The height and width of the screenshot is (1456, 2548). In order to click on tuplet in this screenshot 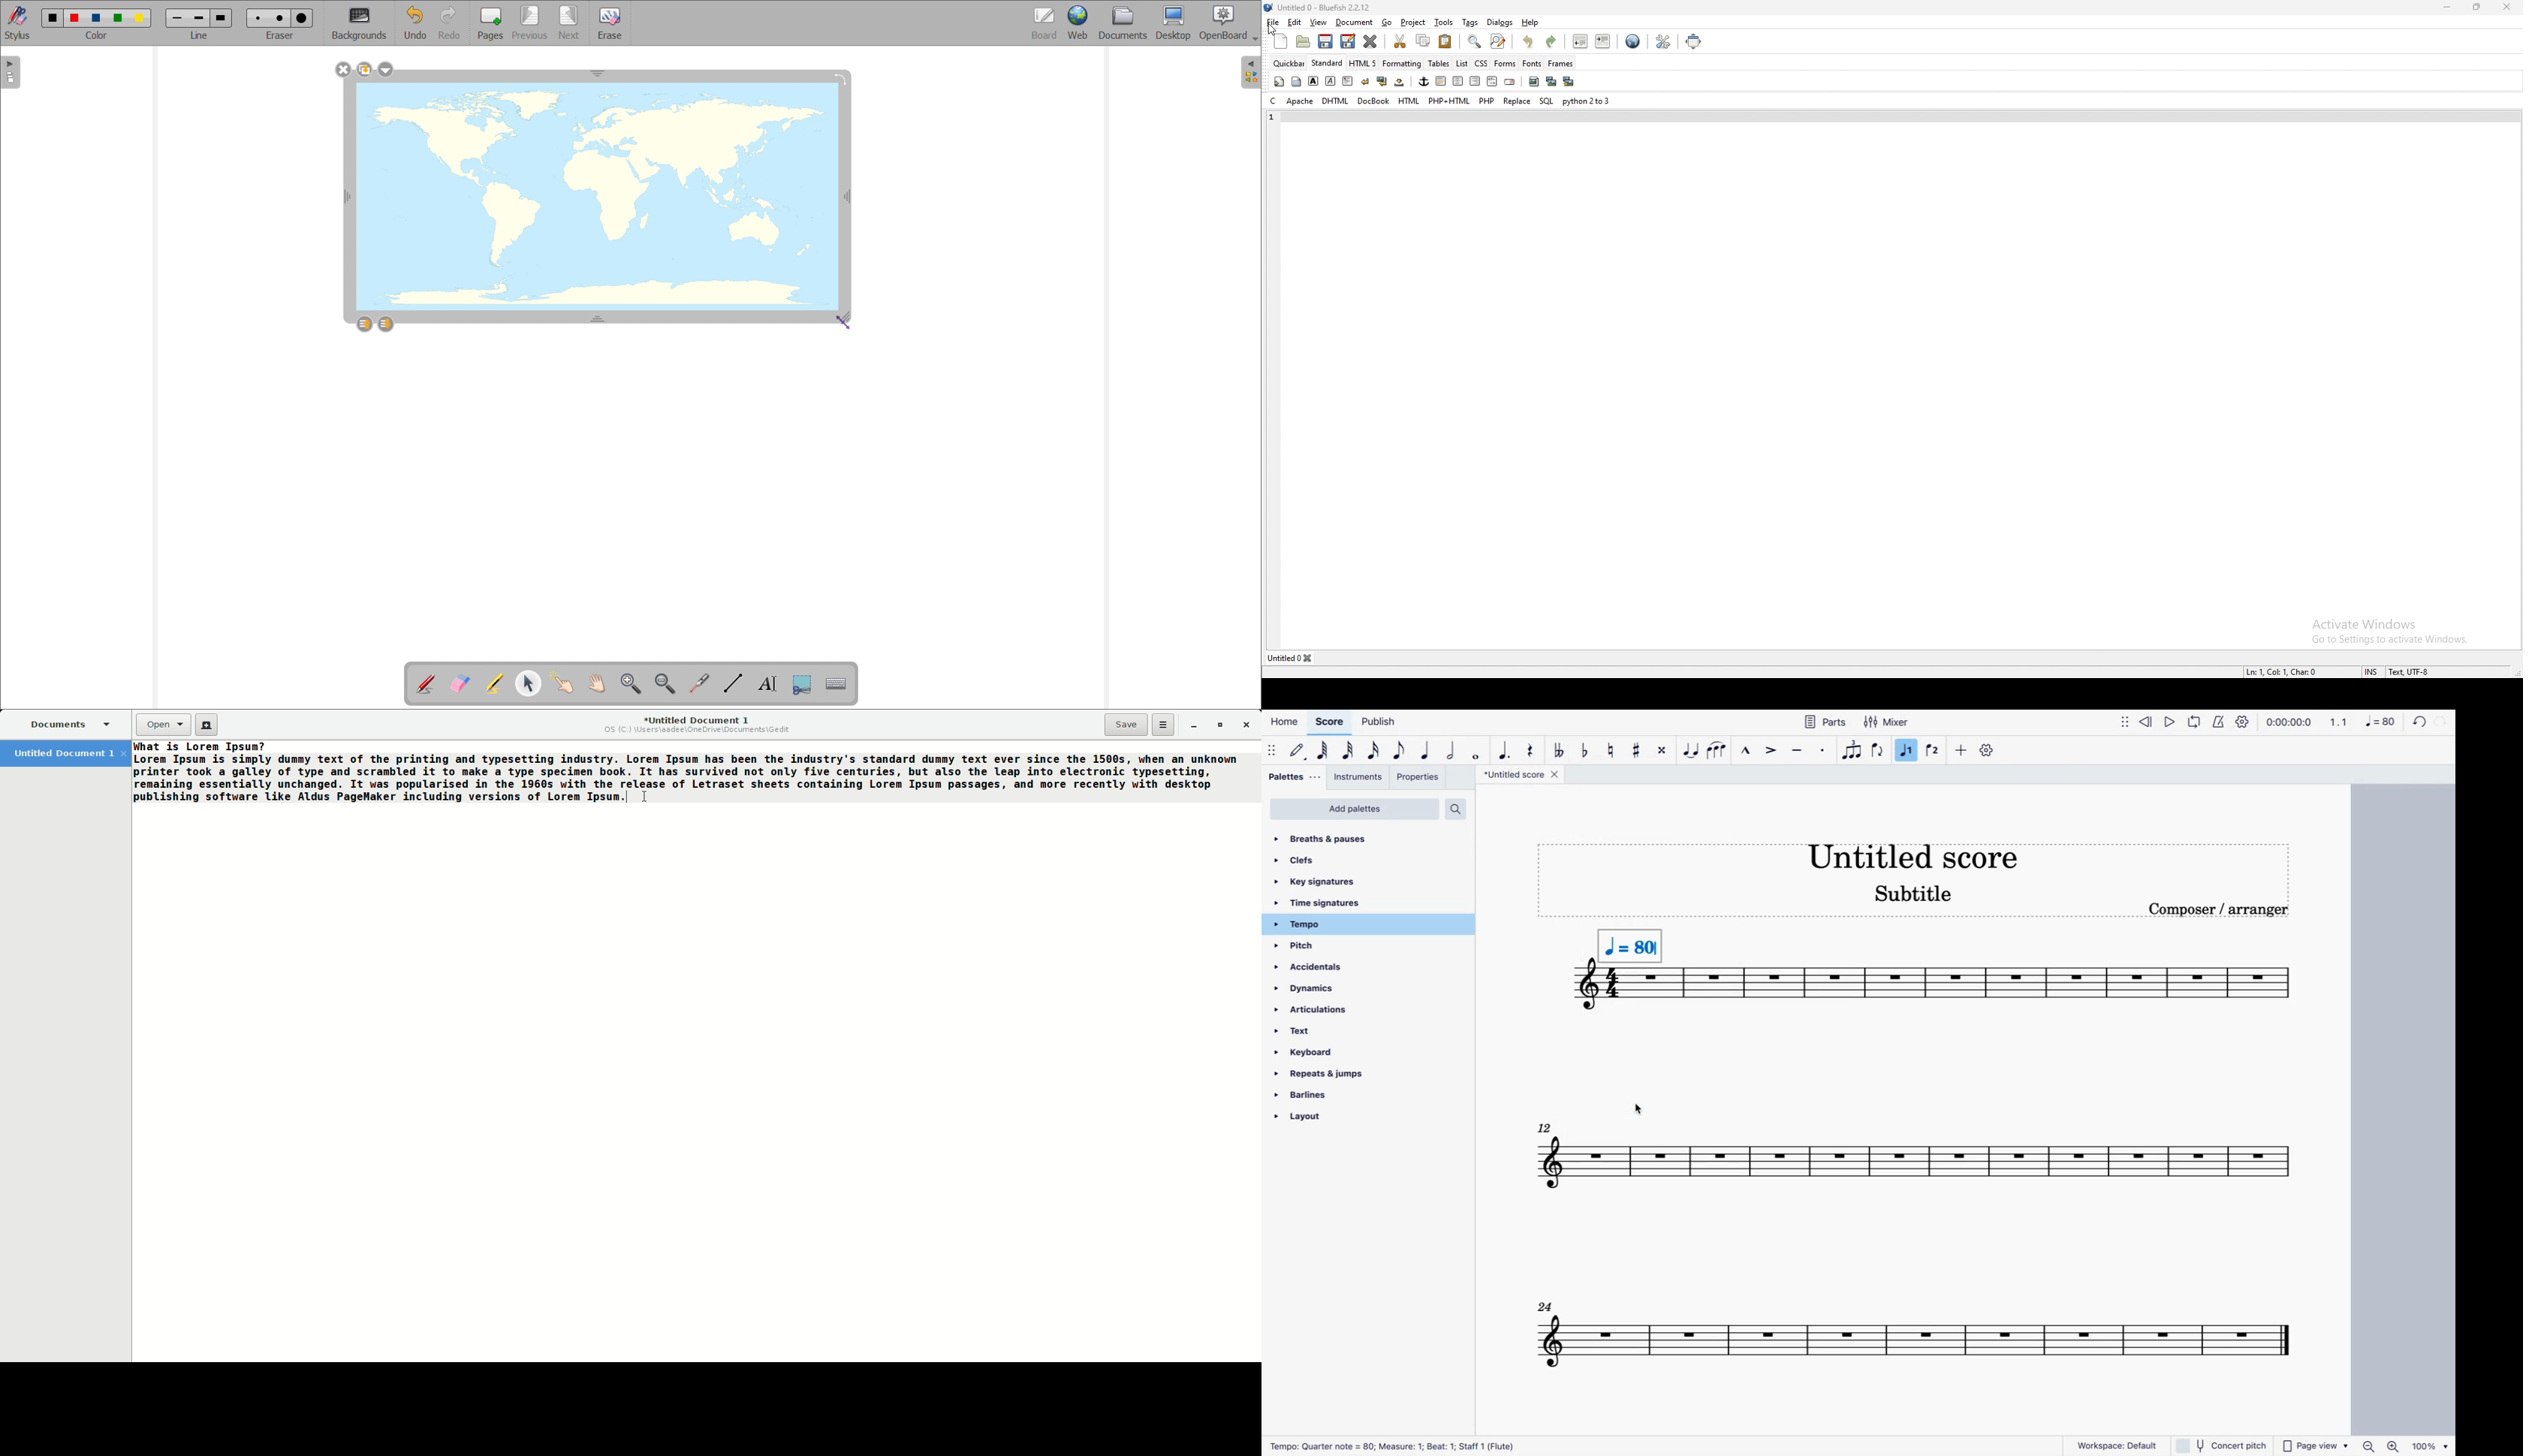, I will do `click(1852, 754)`.